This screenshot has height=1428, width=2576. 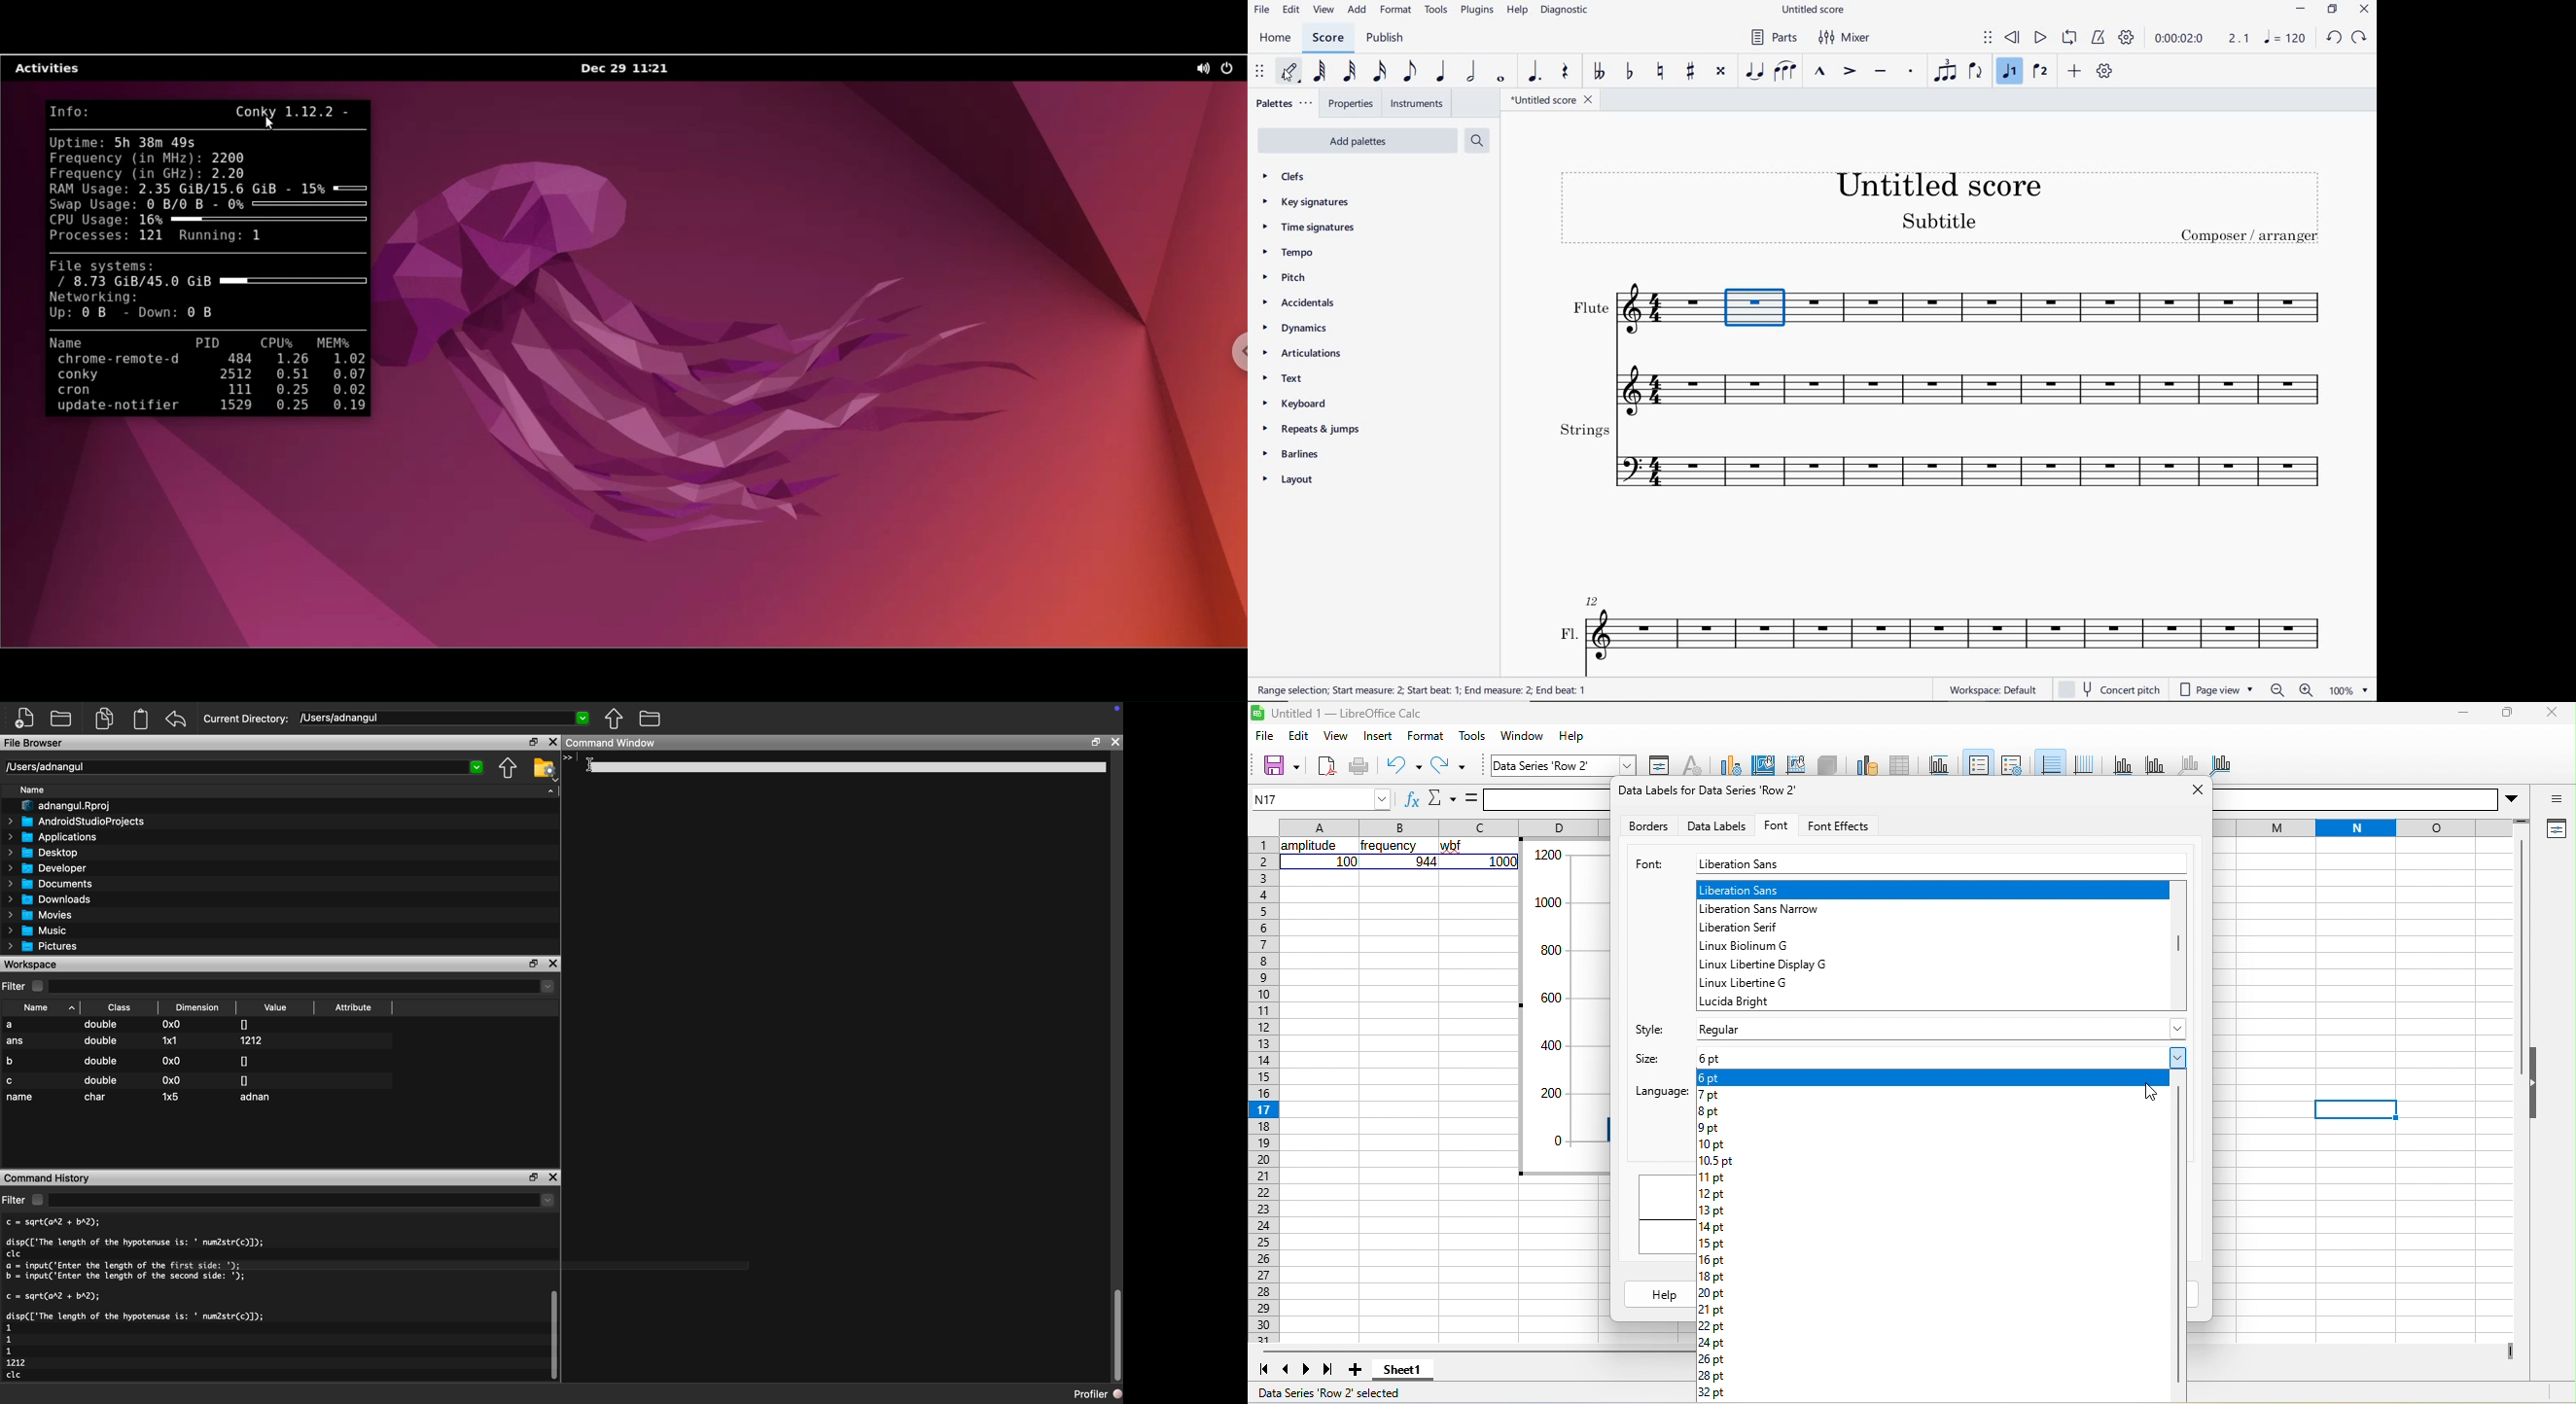 What do you see at coordinates (1661, 763) in the screenshot?
I see `format selection` at bounding box center [1661, 763].